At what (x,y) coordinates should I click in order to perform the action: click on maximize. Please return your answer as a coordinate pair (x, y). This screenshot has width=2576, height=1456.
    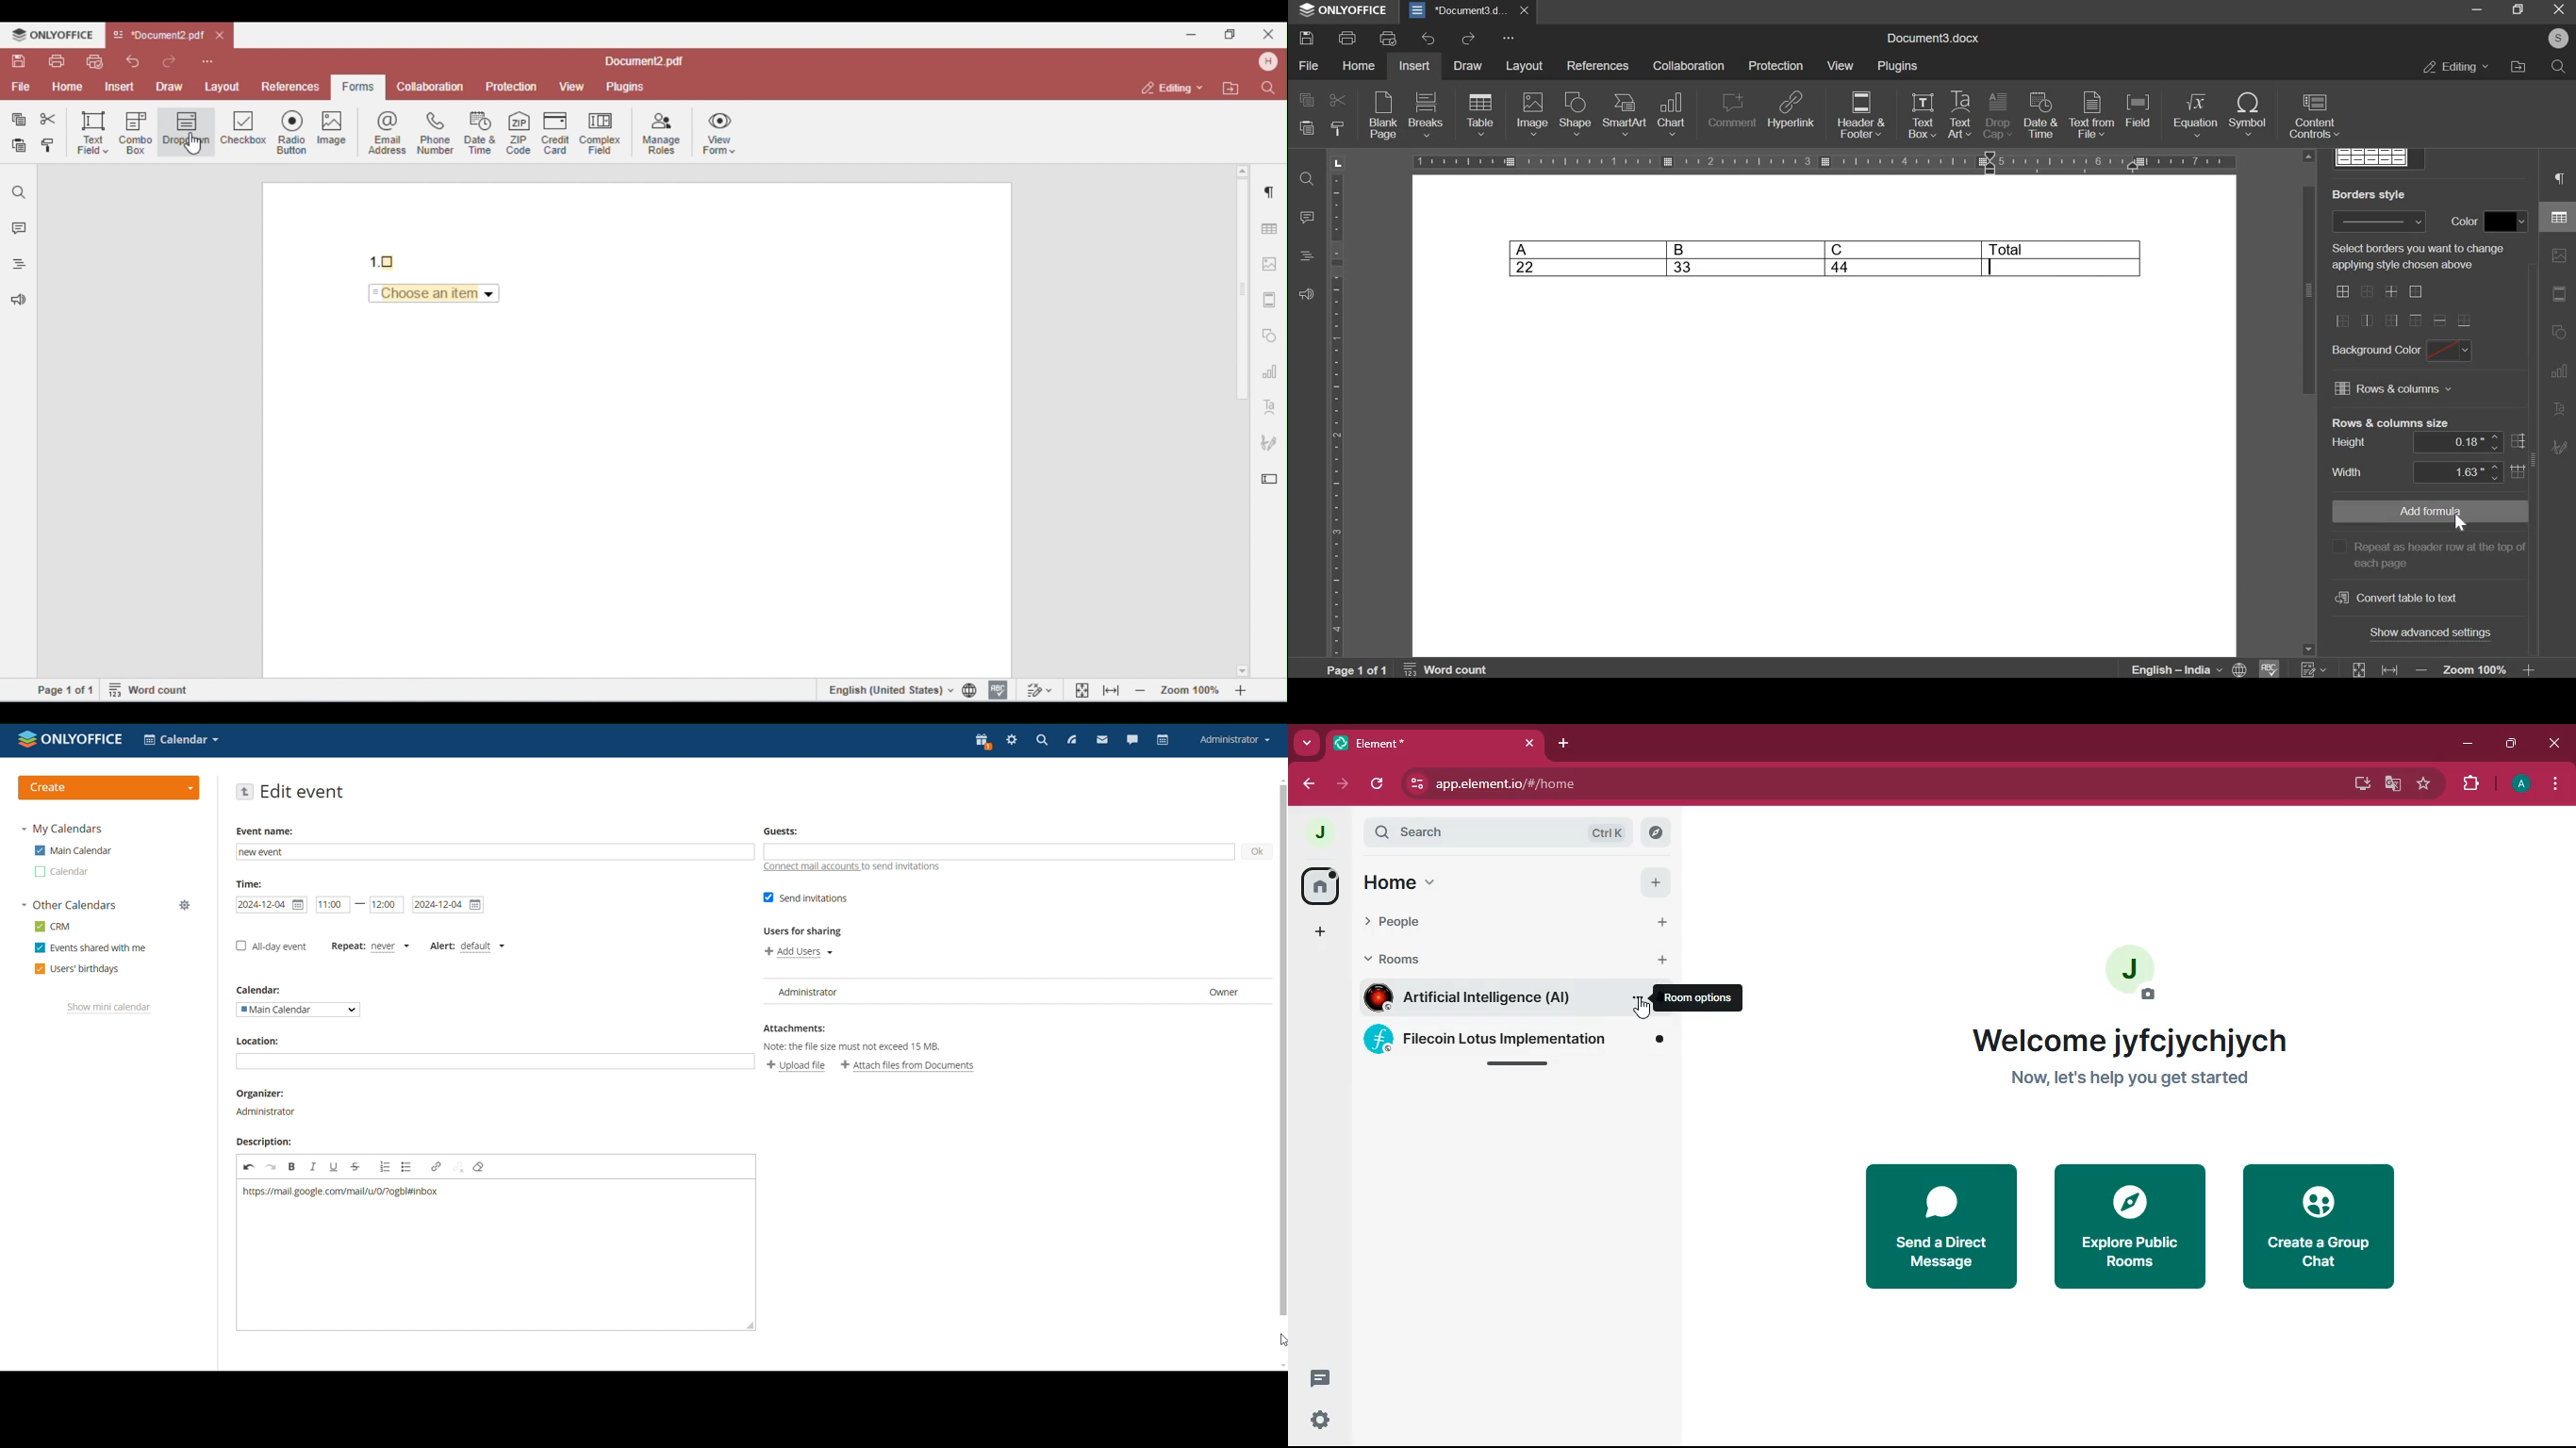
    Looking at the image, I should click on (2512, 747).